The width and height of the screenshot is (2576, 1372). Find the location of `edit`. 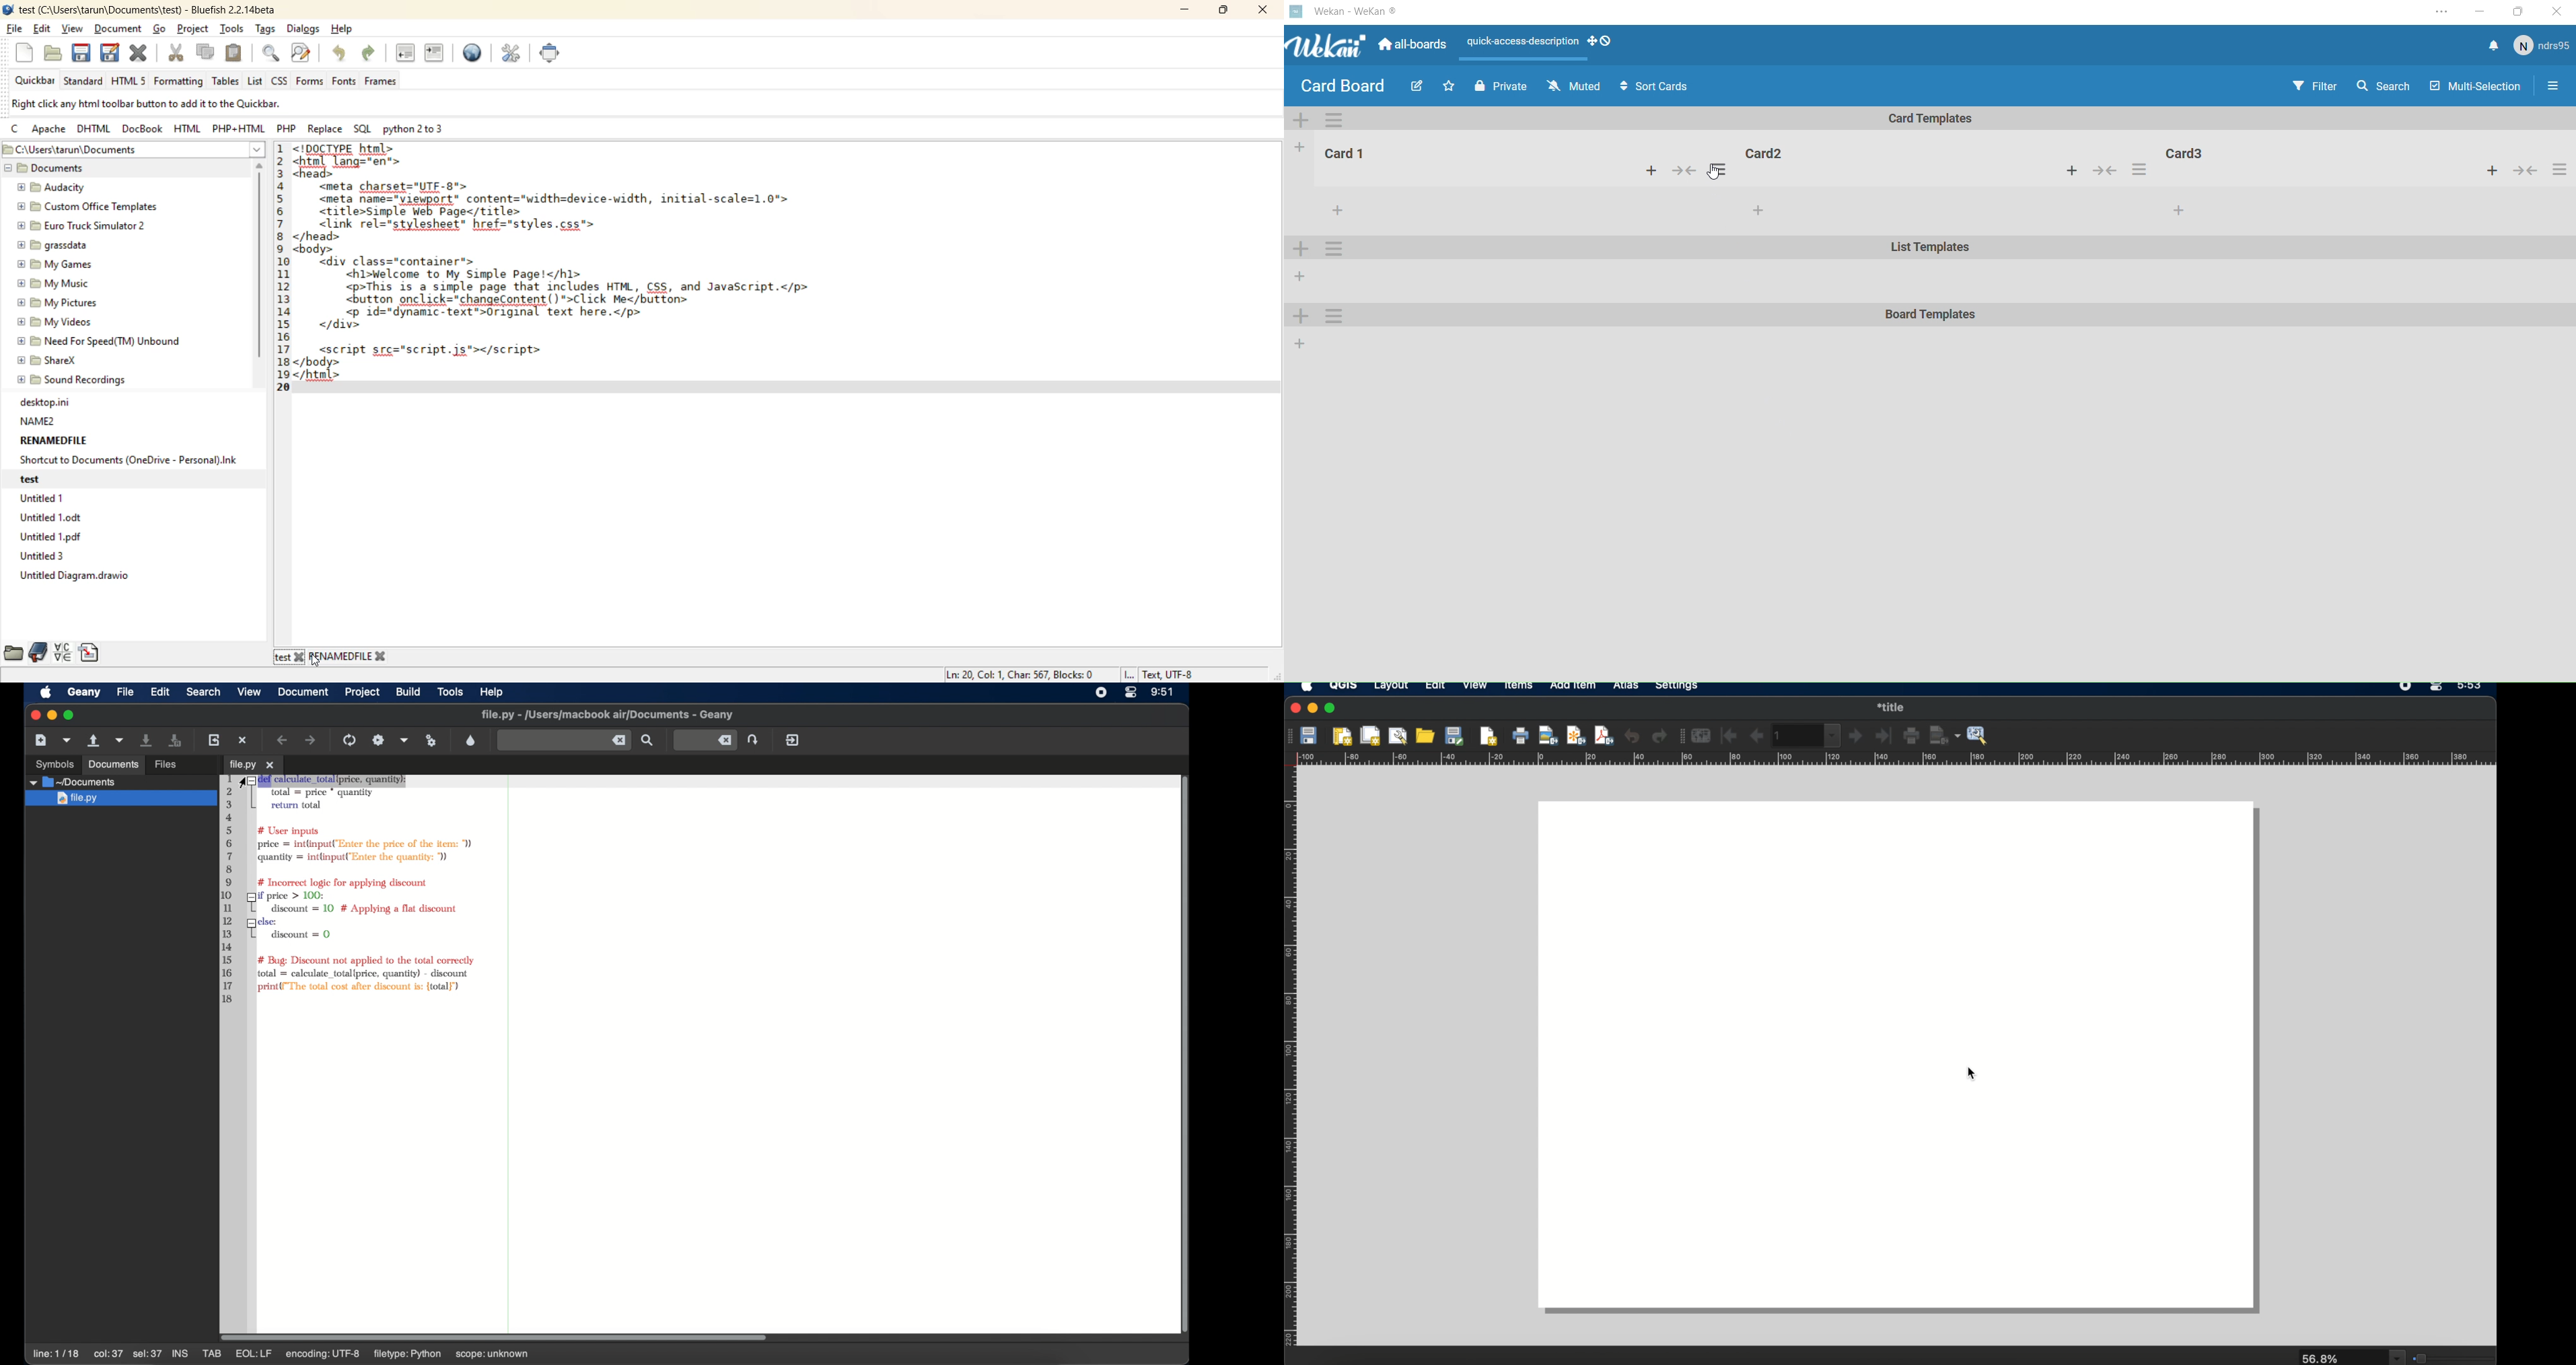

edit is located at coordinates (43, 30).